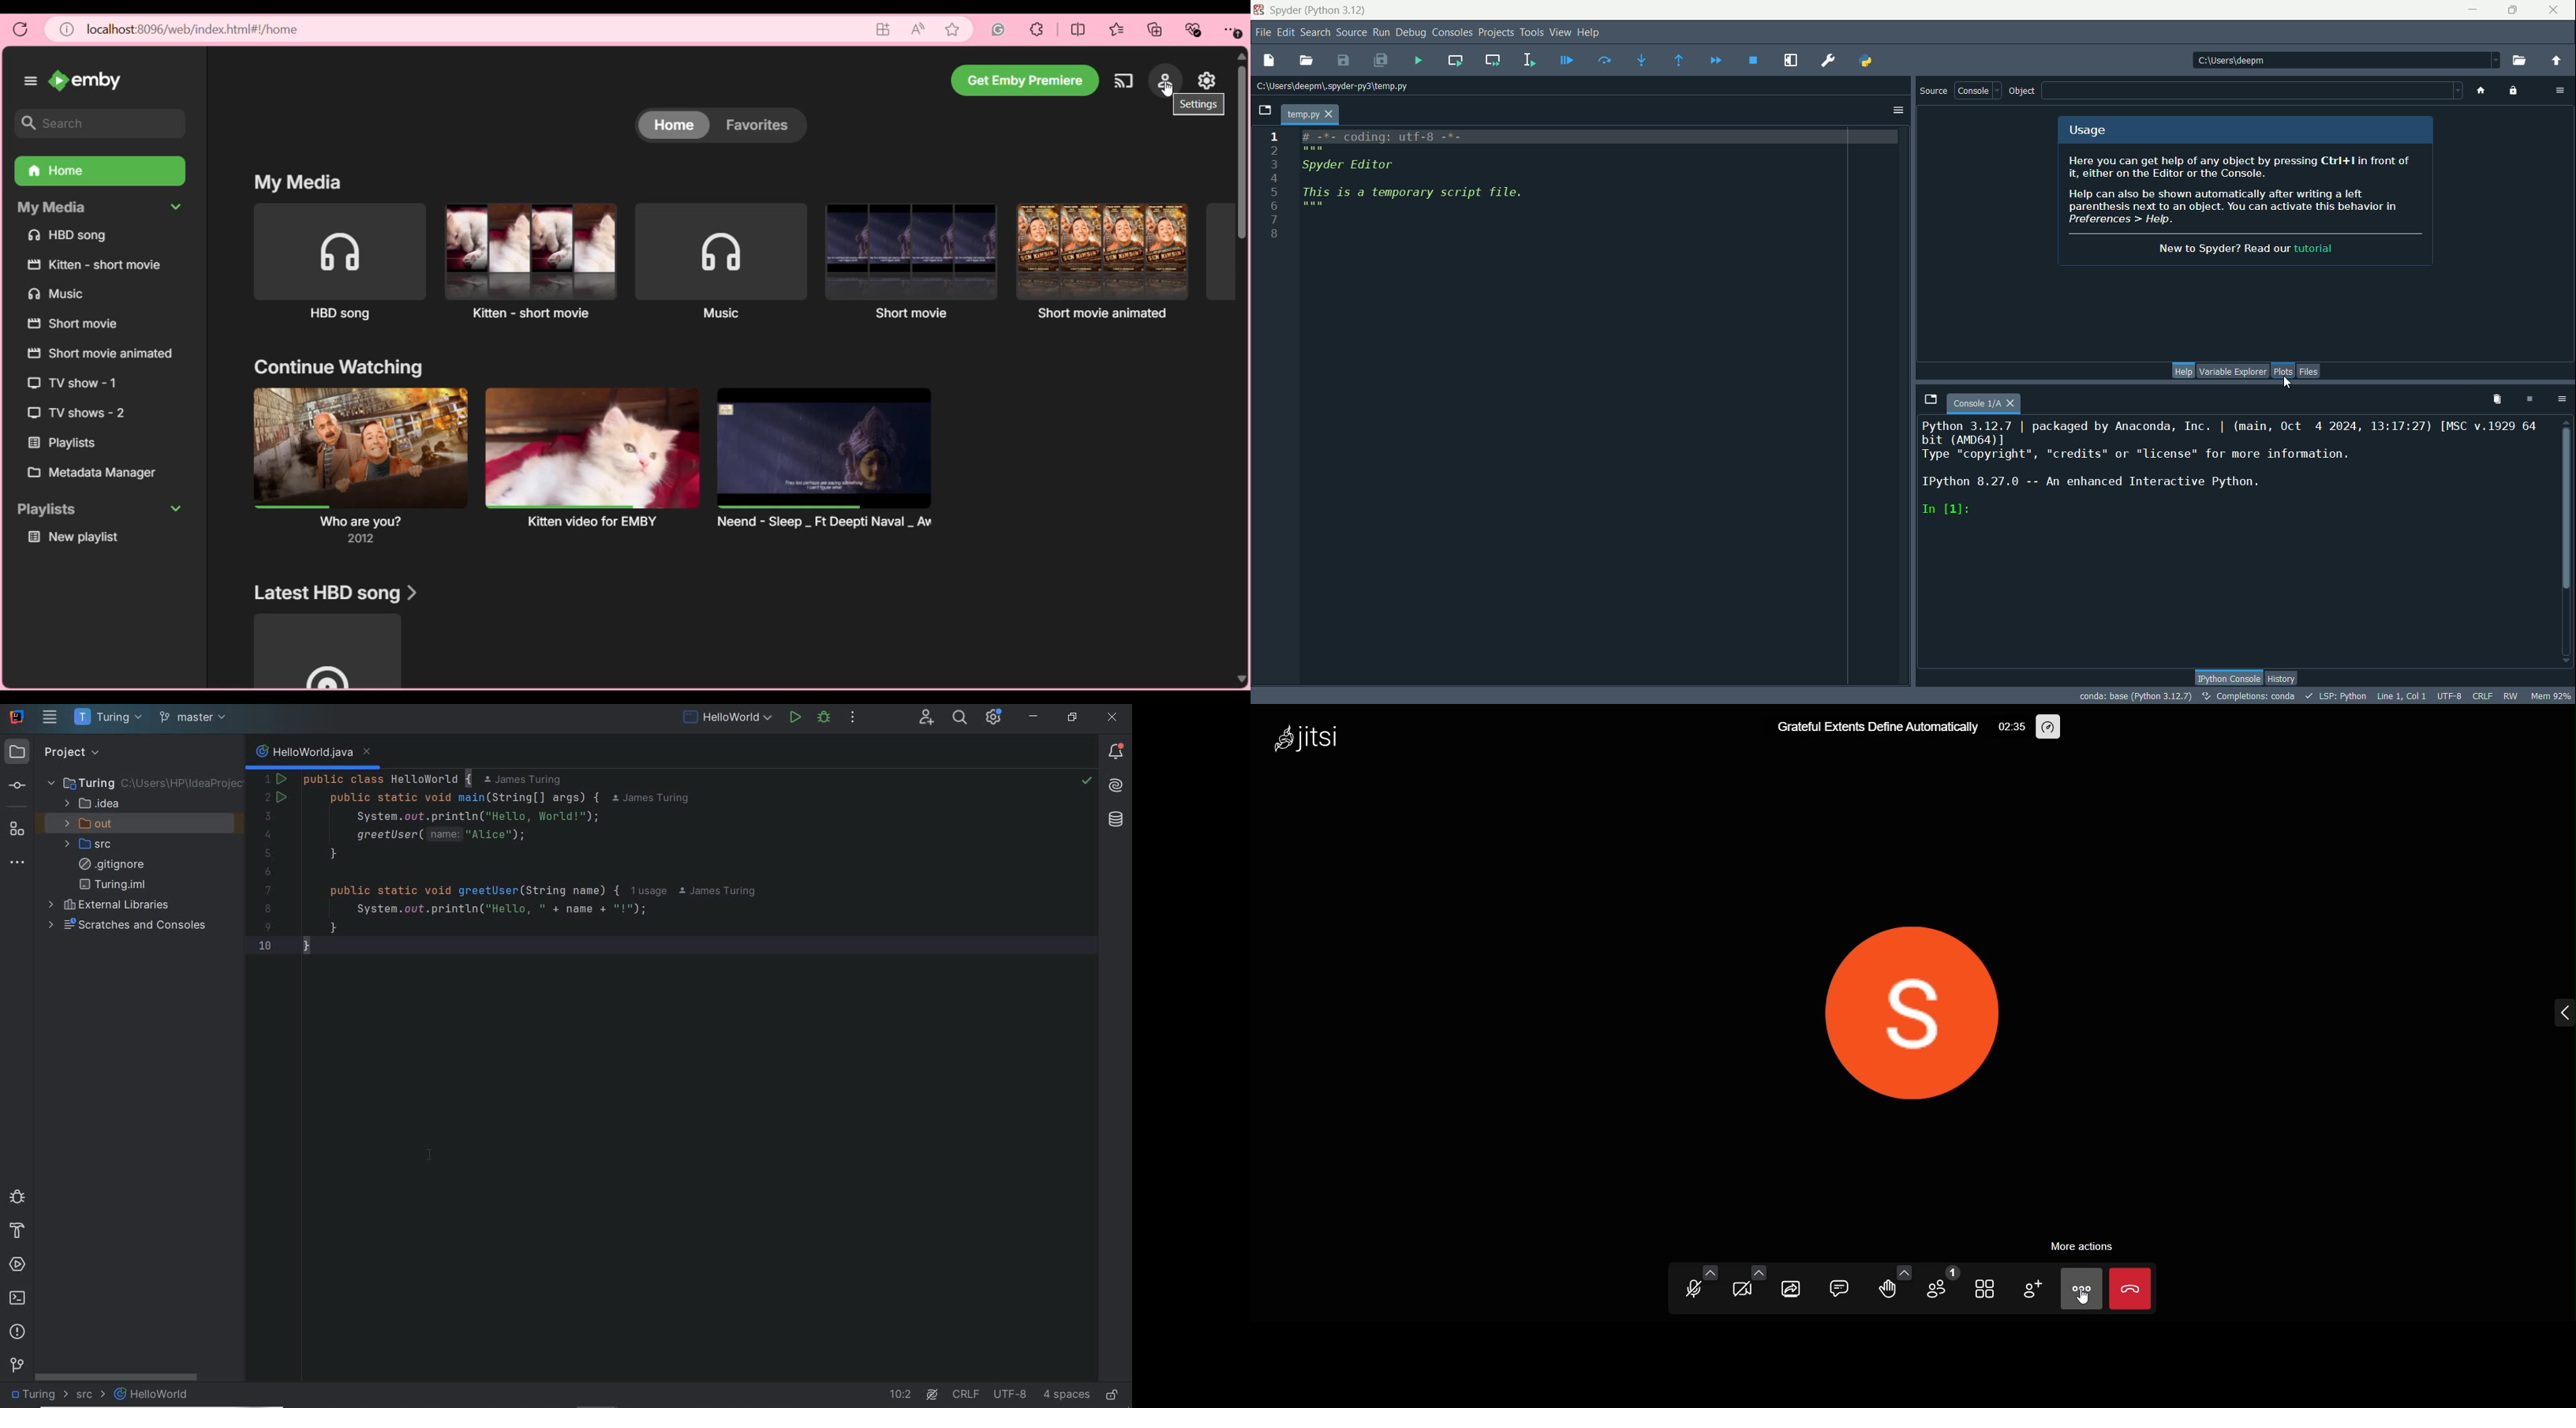  I want to click on expand, so click(2558, 1011).